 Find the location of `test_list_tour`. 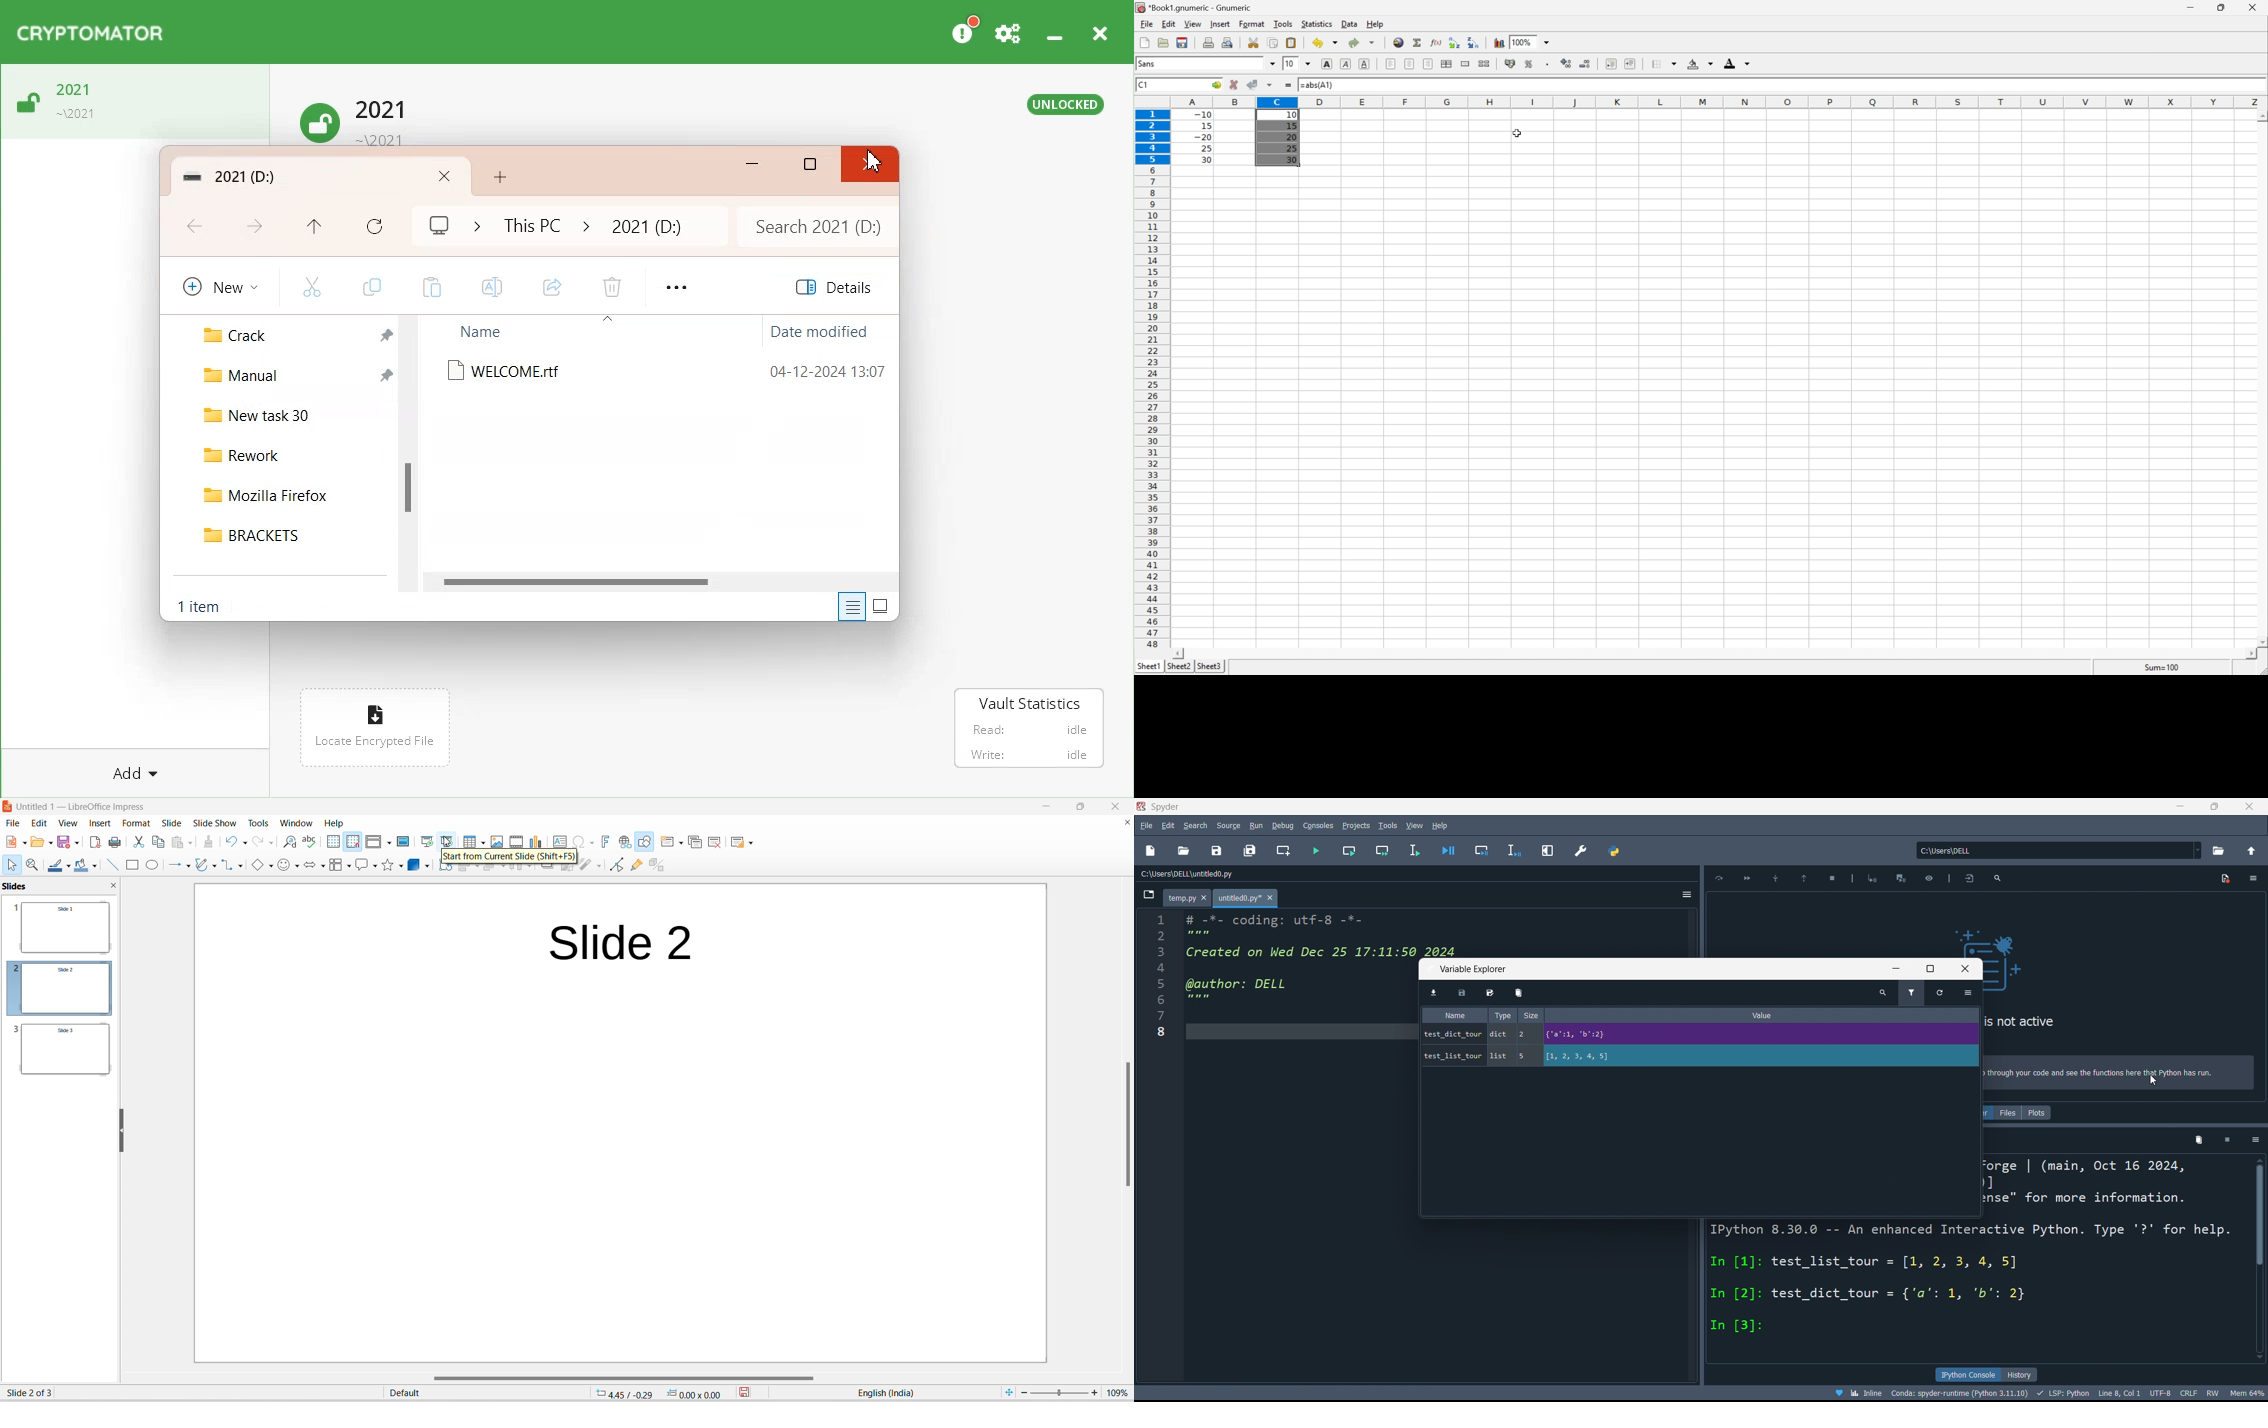

test_list_tour is located at coordinates (1701, 1056).